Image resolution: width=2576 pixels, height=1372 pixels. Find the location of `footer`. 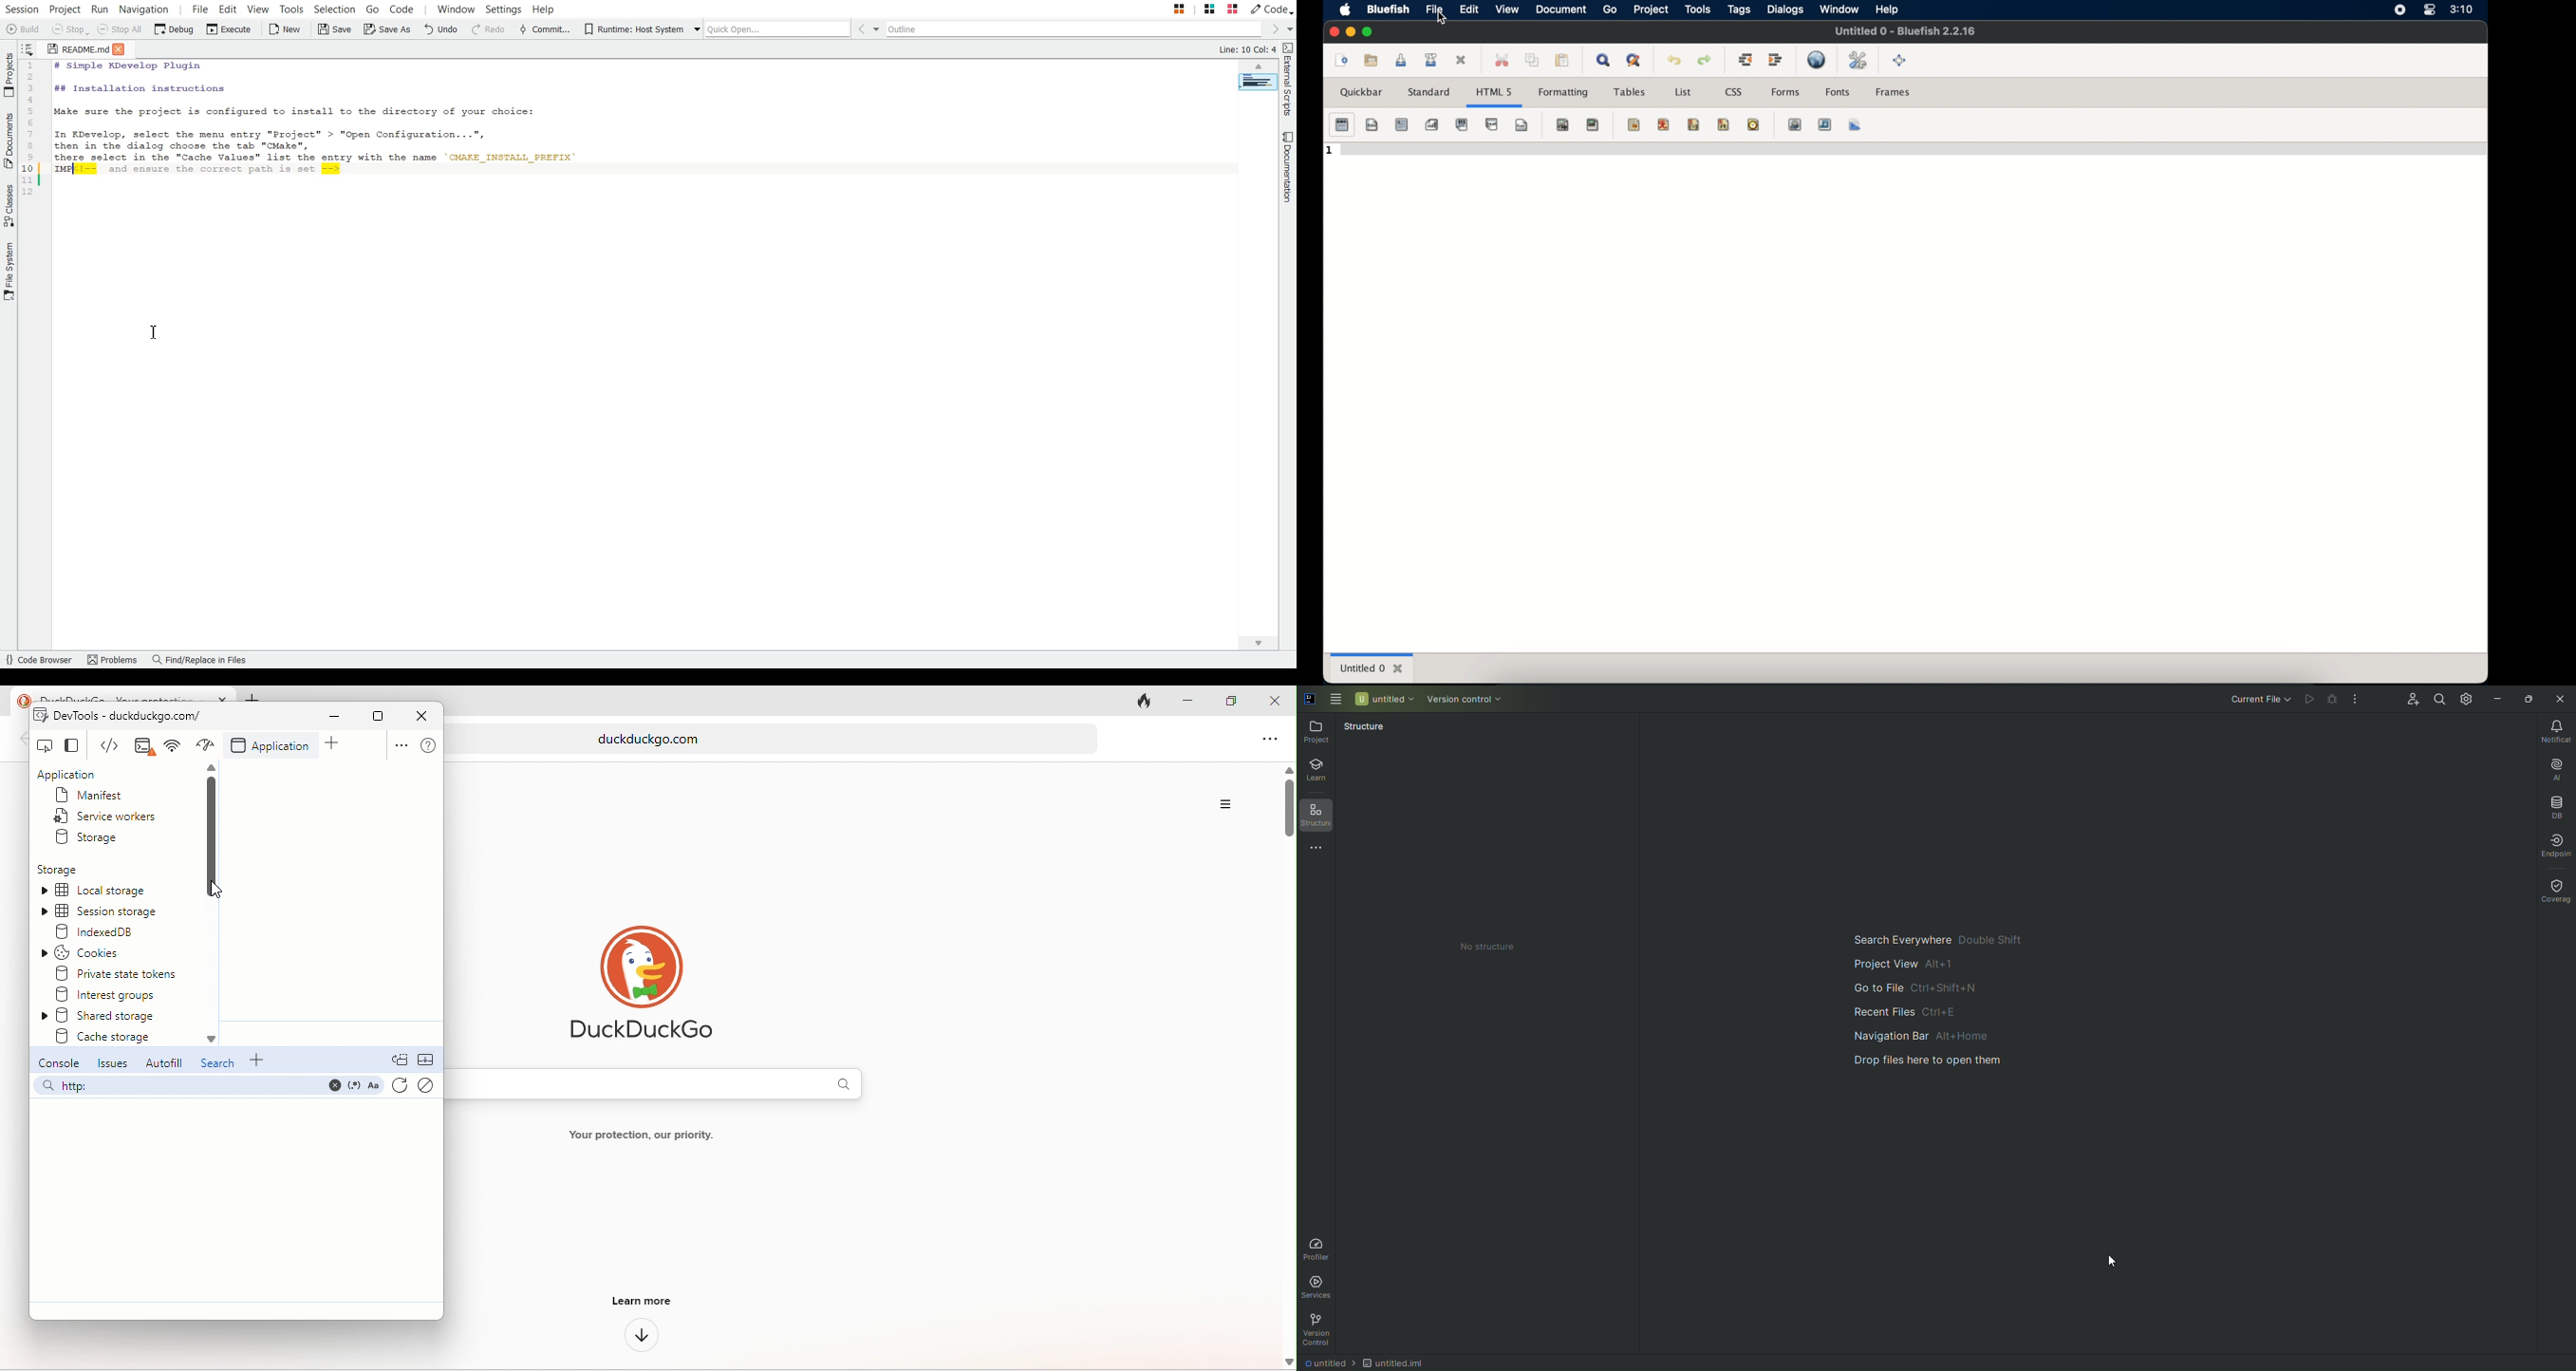

footer is located at coordinates (1521, 125).